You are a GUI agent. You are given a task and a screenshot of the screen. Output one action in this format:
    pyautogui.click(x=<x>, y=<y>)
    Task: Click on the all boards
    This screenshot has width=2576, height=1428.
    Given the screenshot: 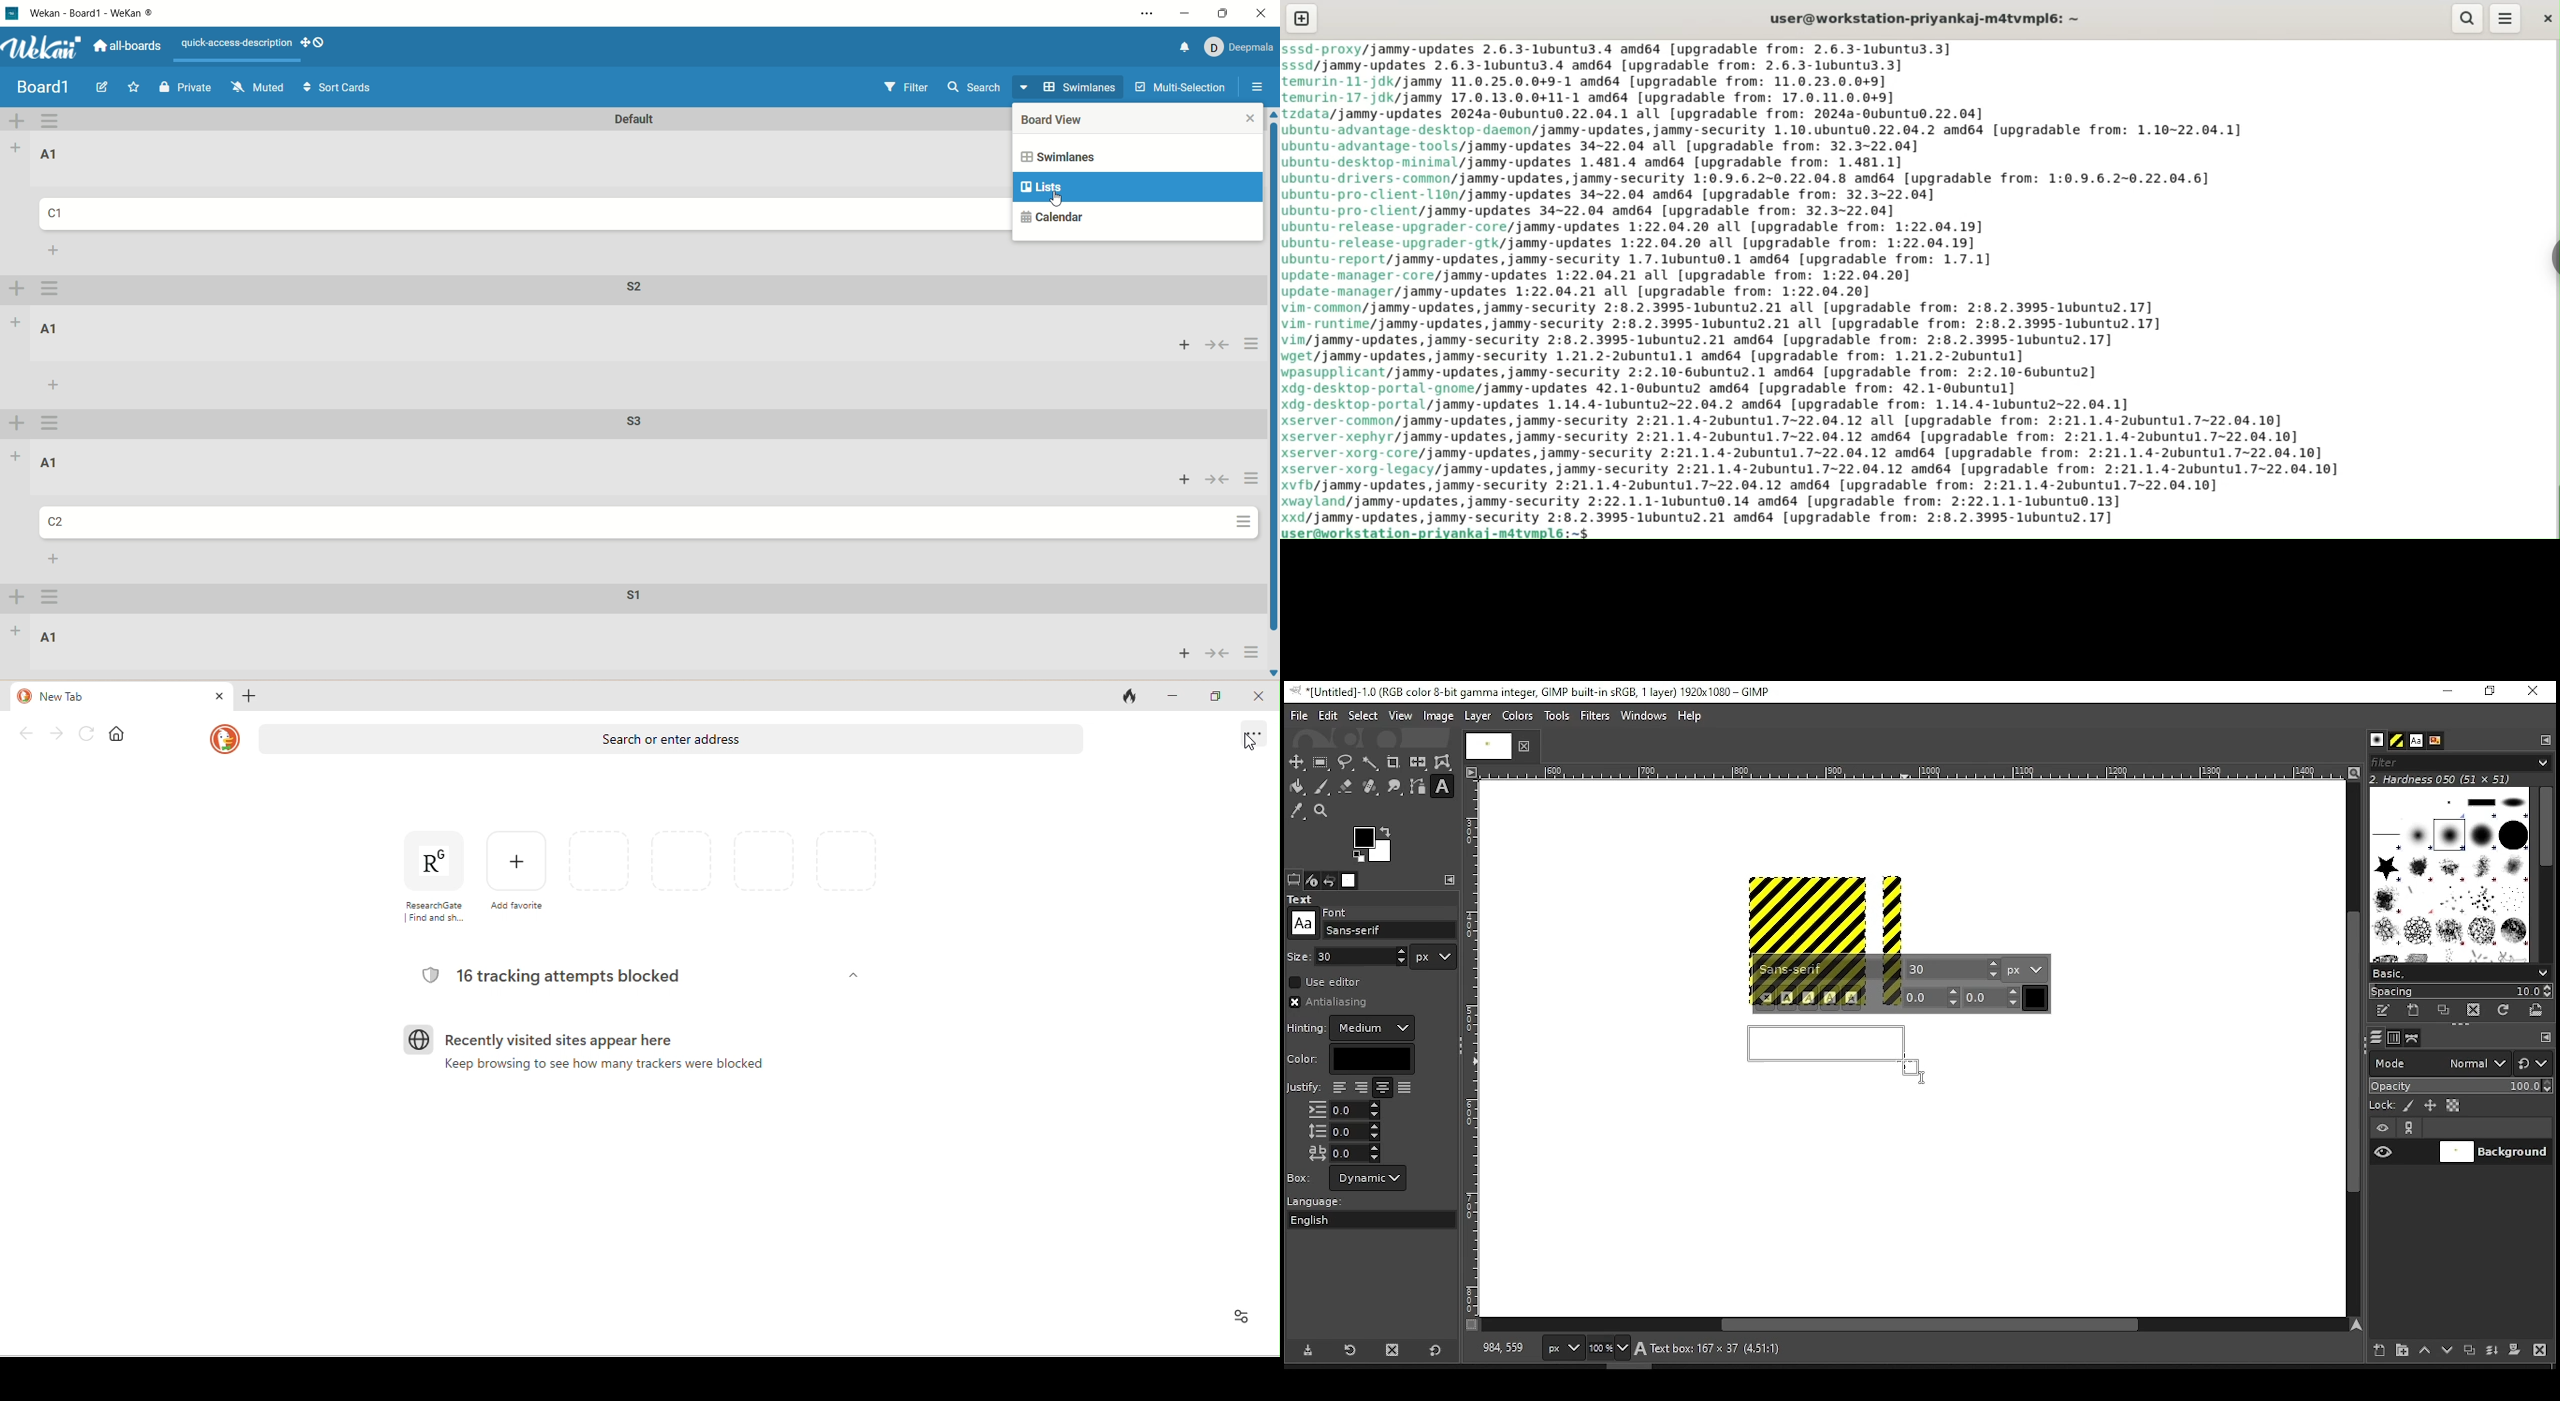 What is the action you would take?
    pyautogui.click(x=131, y=49)
    